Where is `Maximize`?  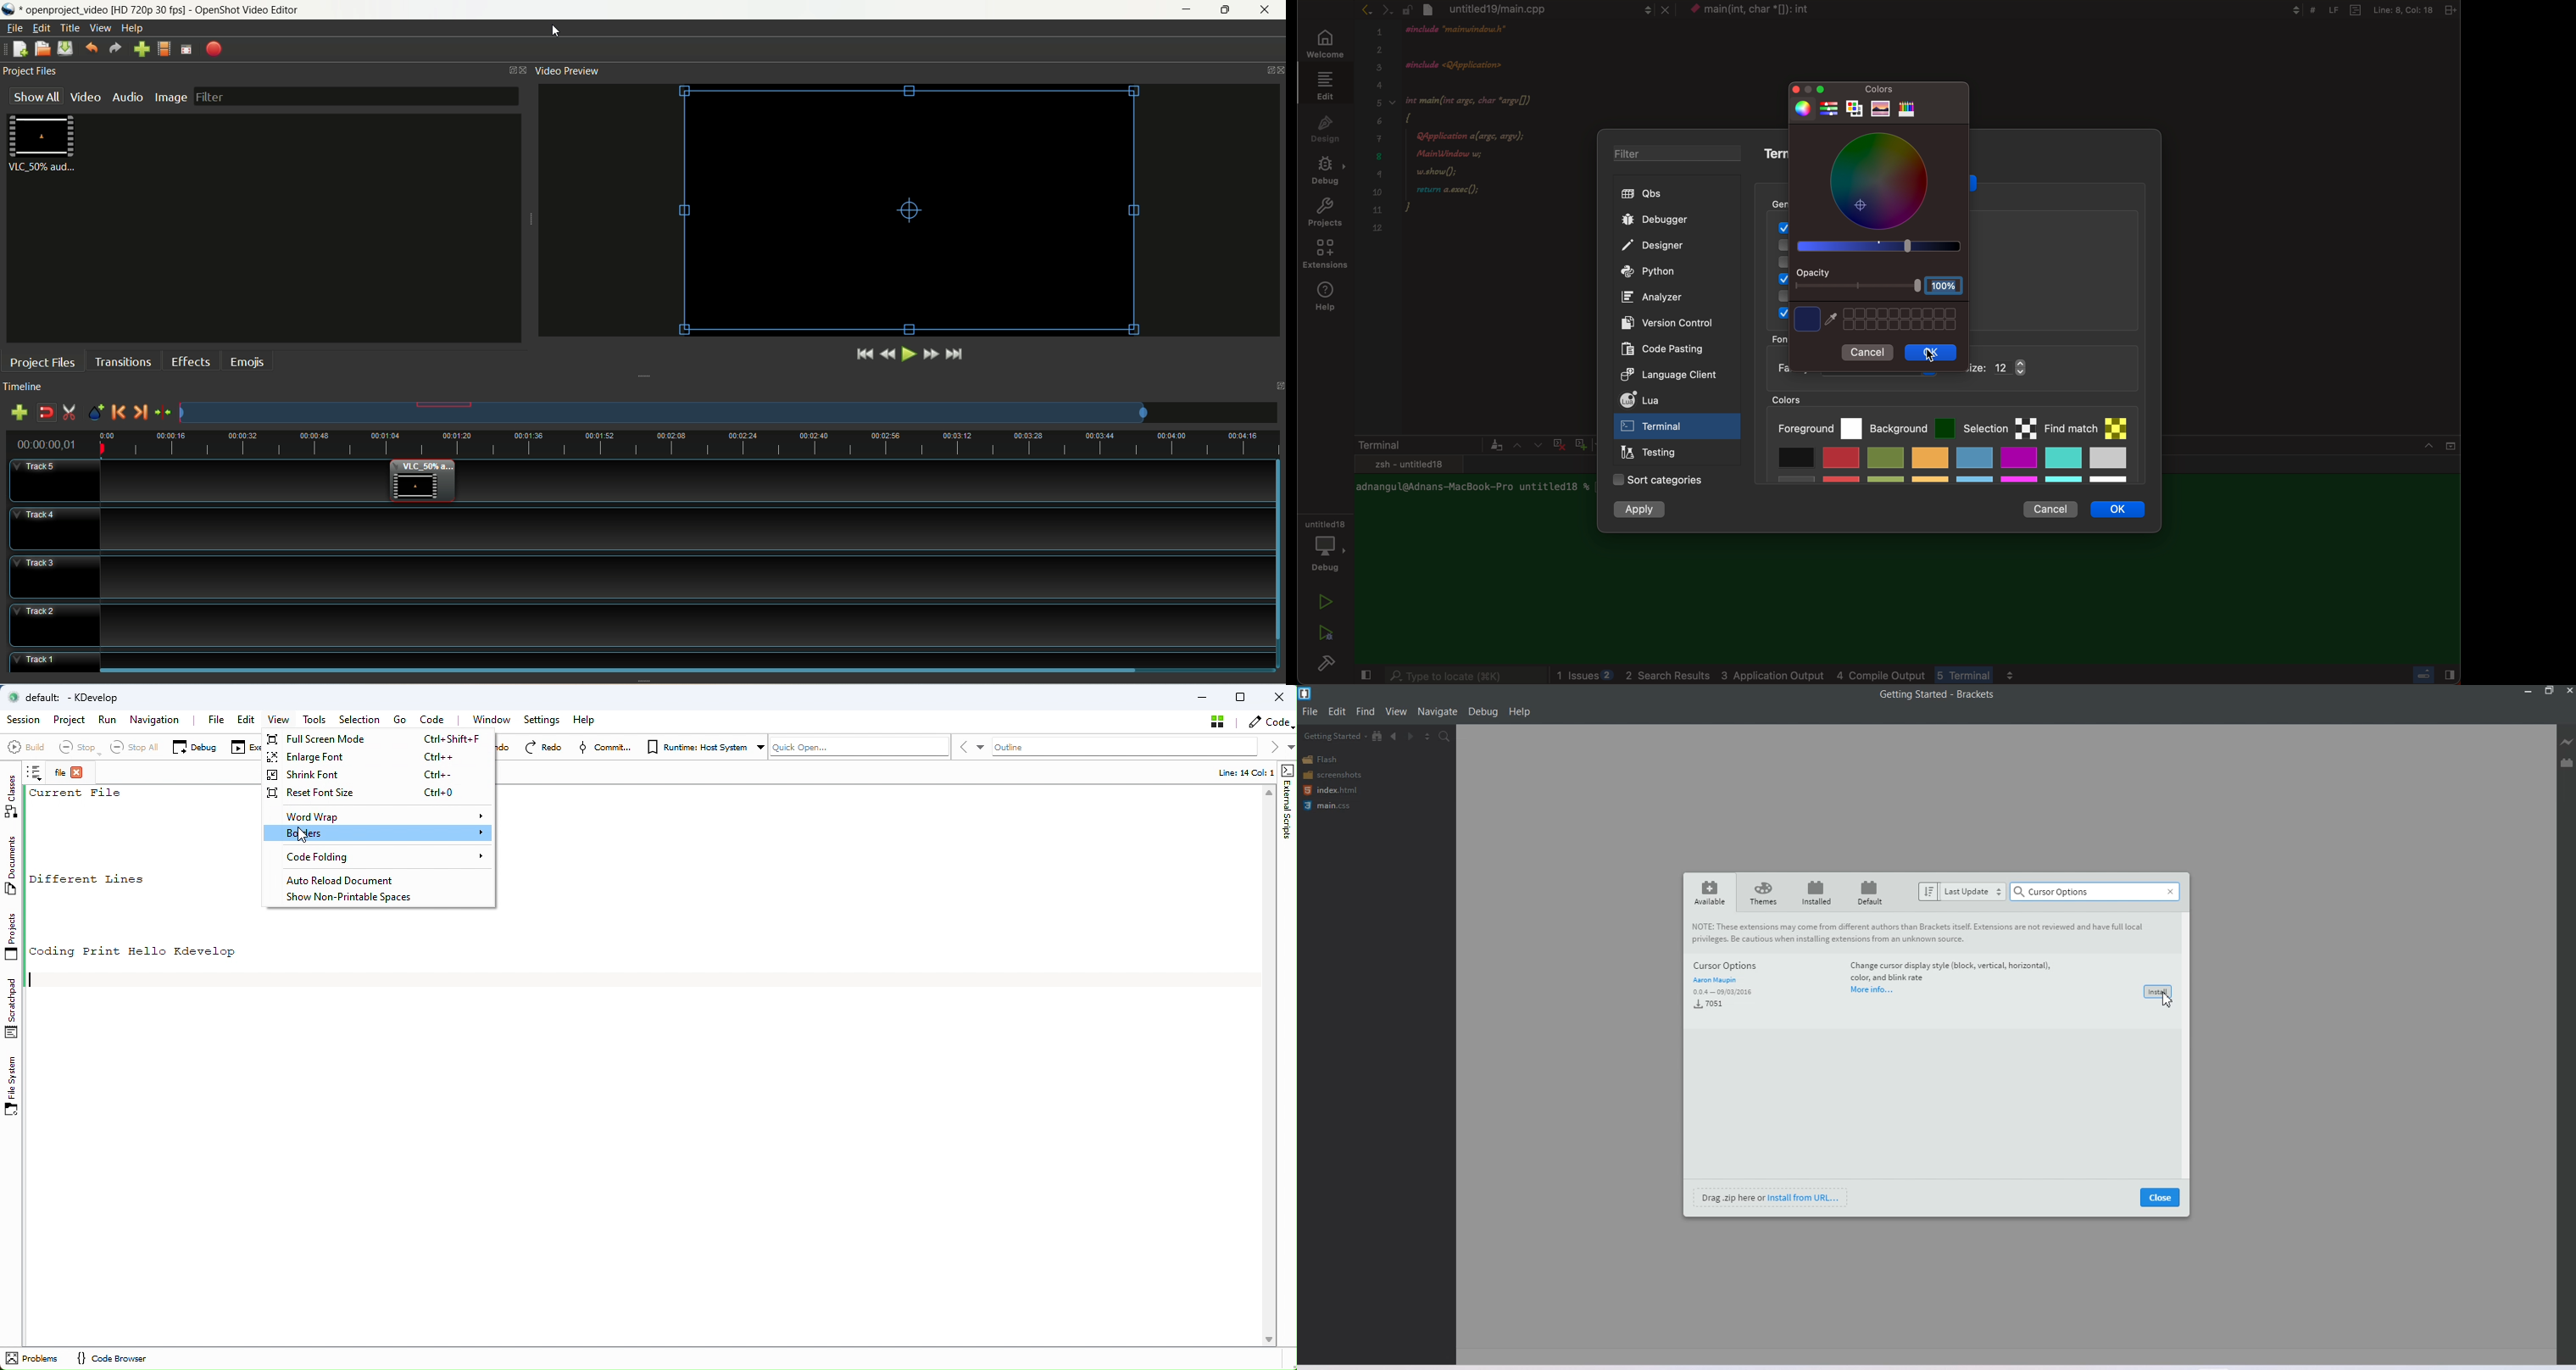
Maximize is located at coordinates (2549, 691).